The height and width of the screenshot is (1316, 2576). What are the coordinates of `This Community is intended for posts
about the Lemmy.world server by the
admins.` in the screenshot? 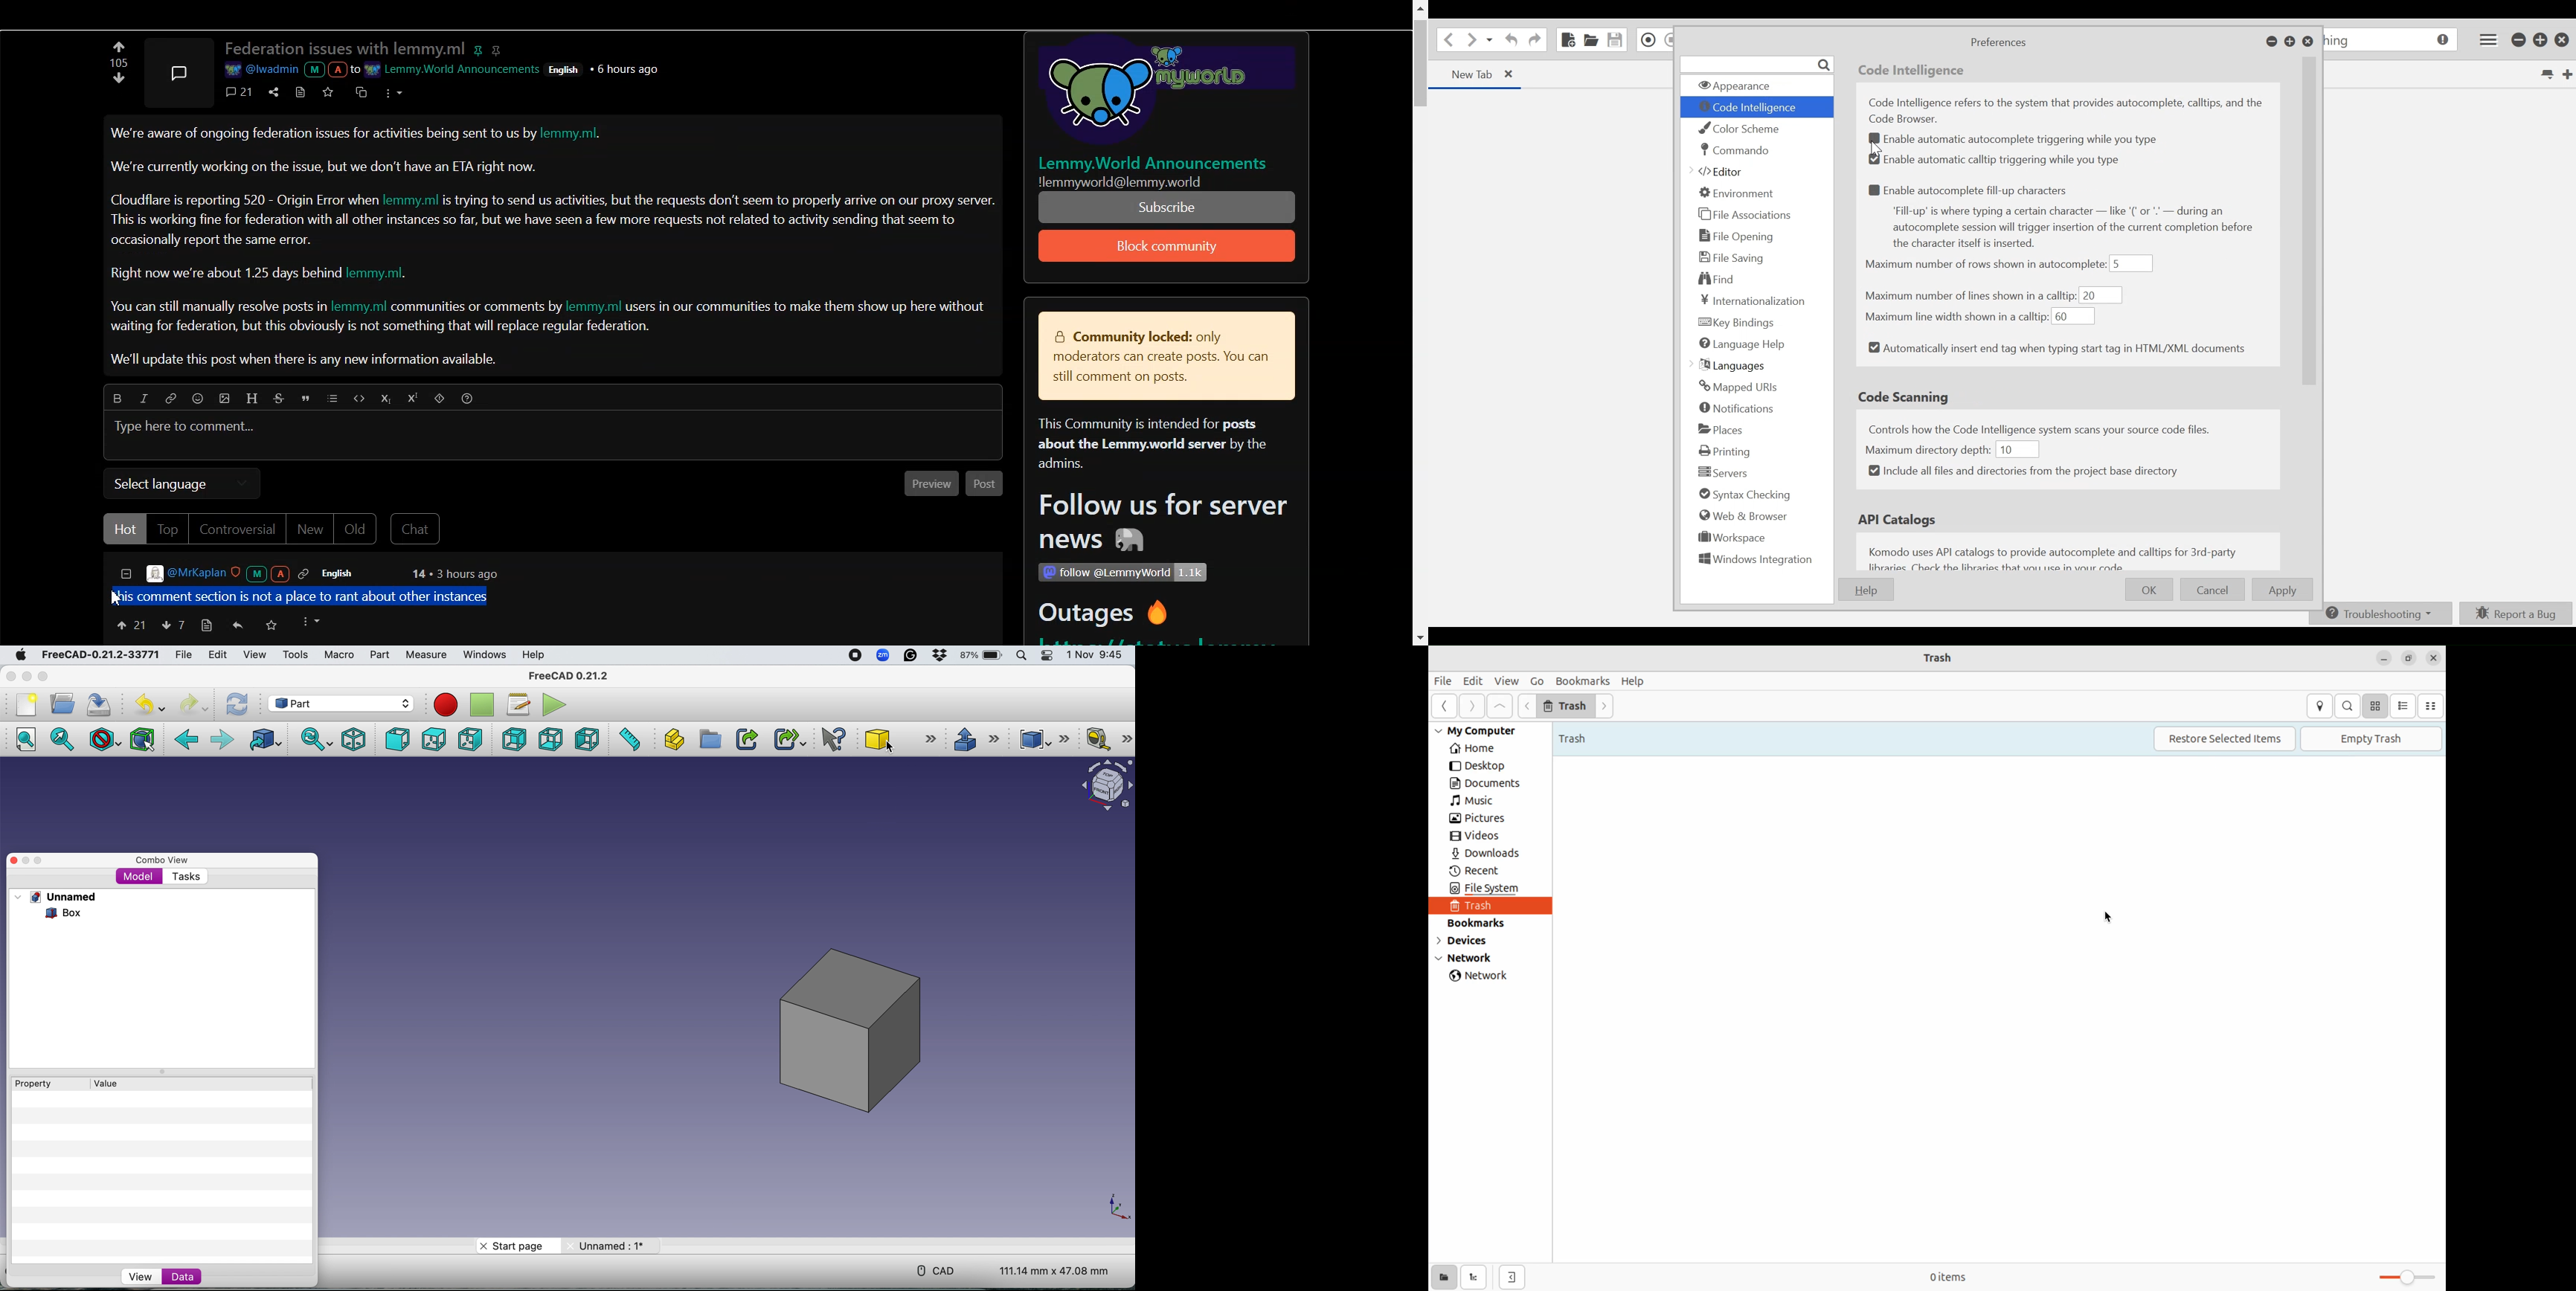 It's located at (1146, 445).